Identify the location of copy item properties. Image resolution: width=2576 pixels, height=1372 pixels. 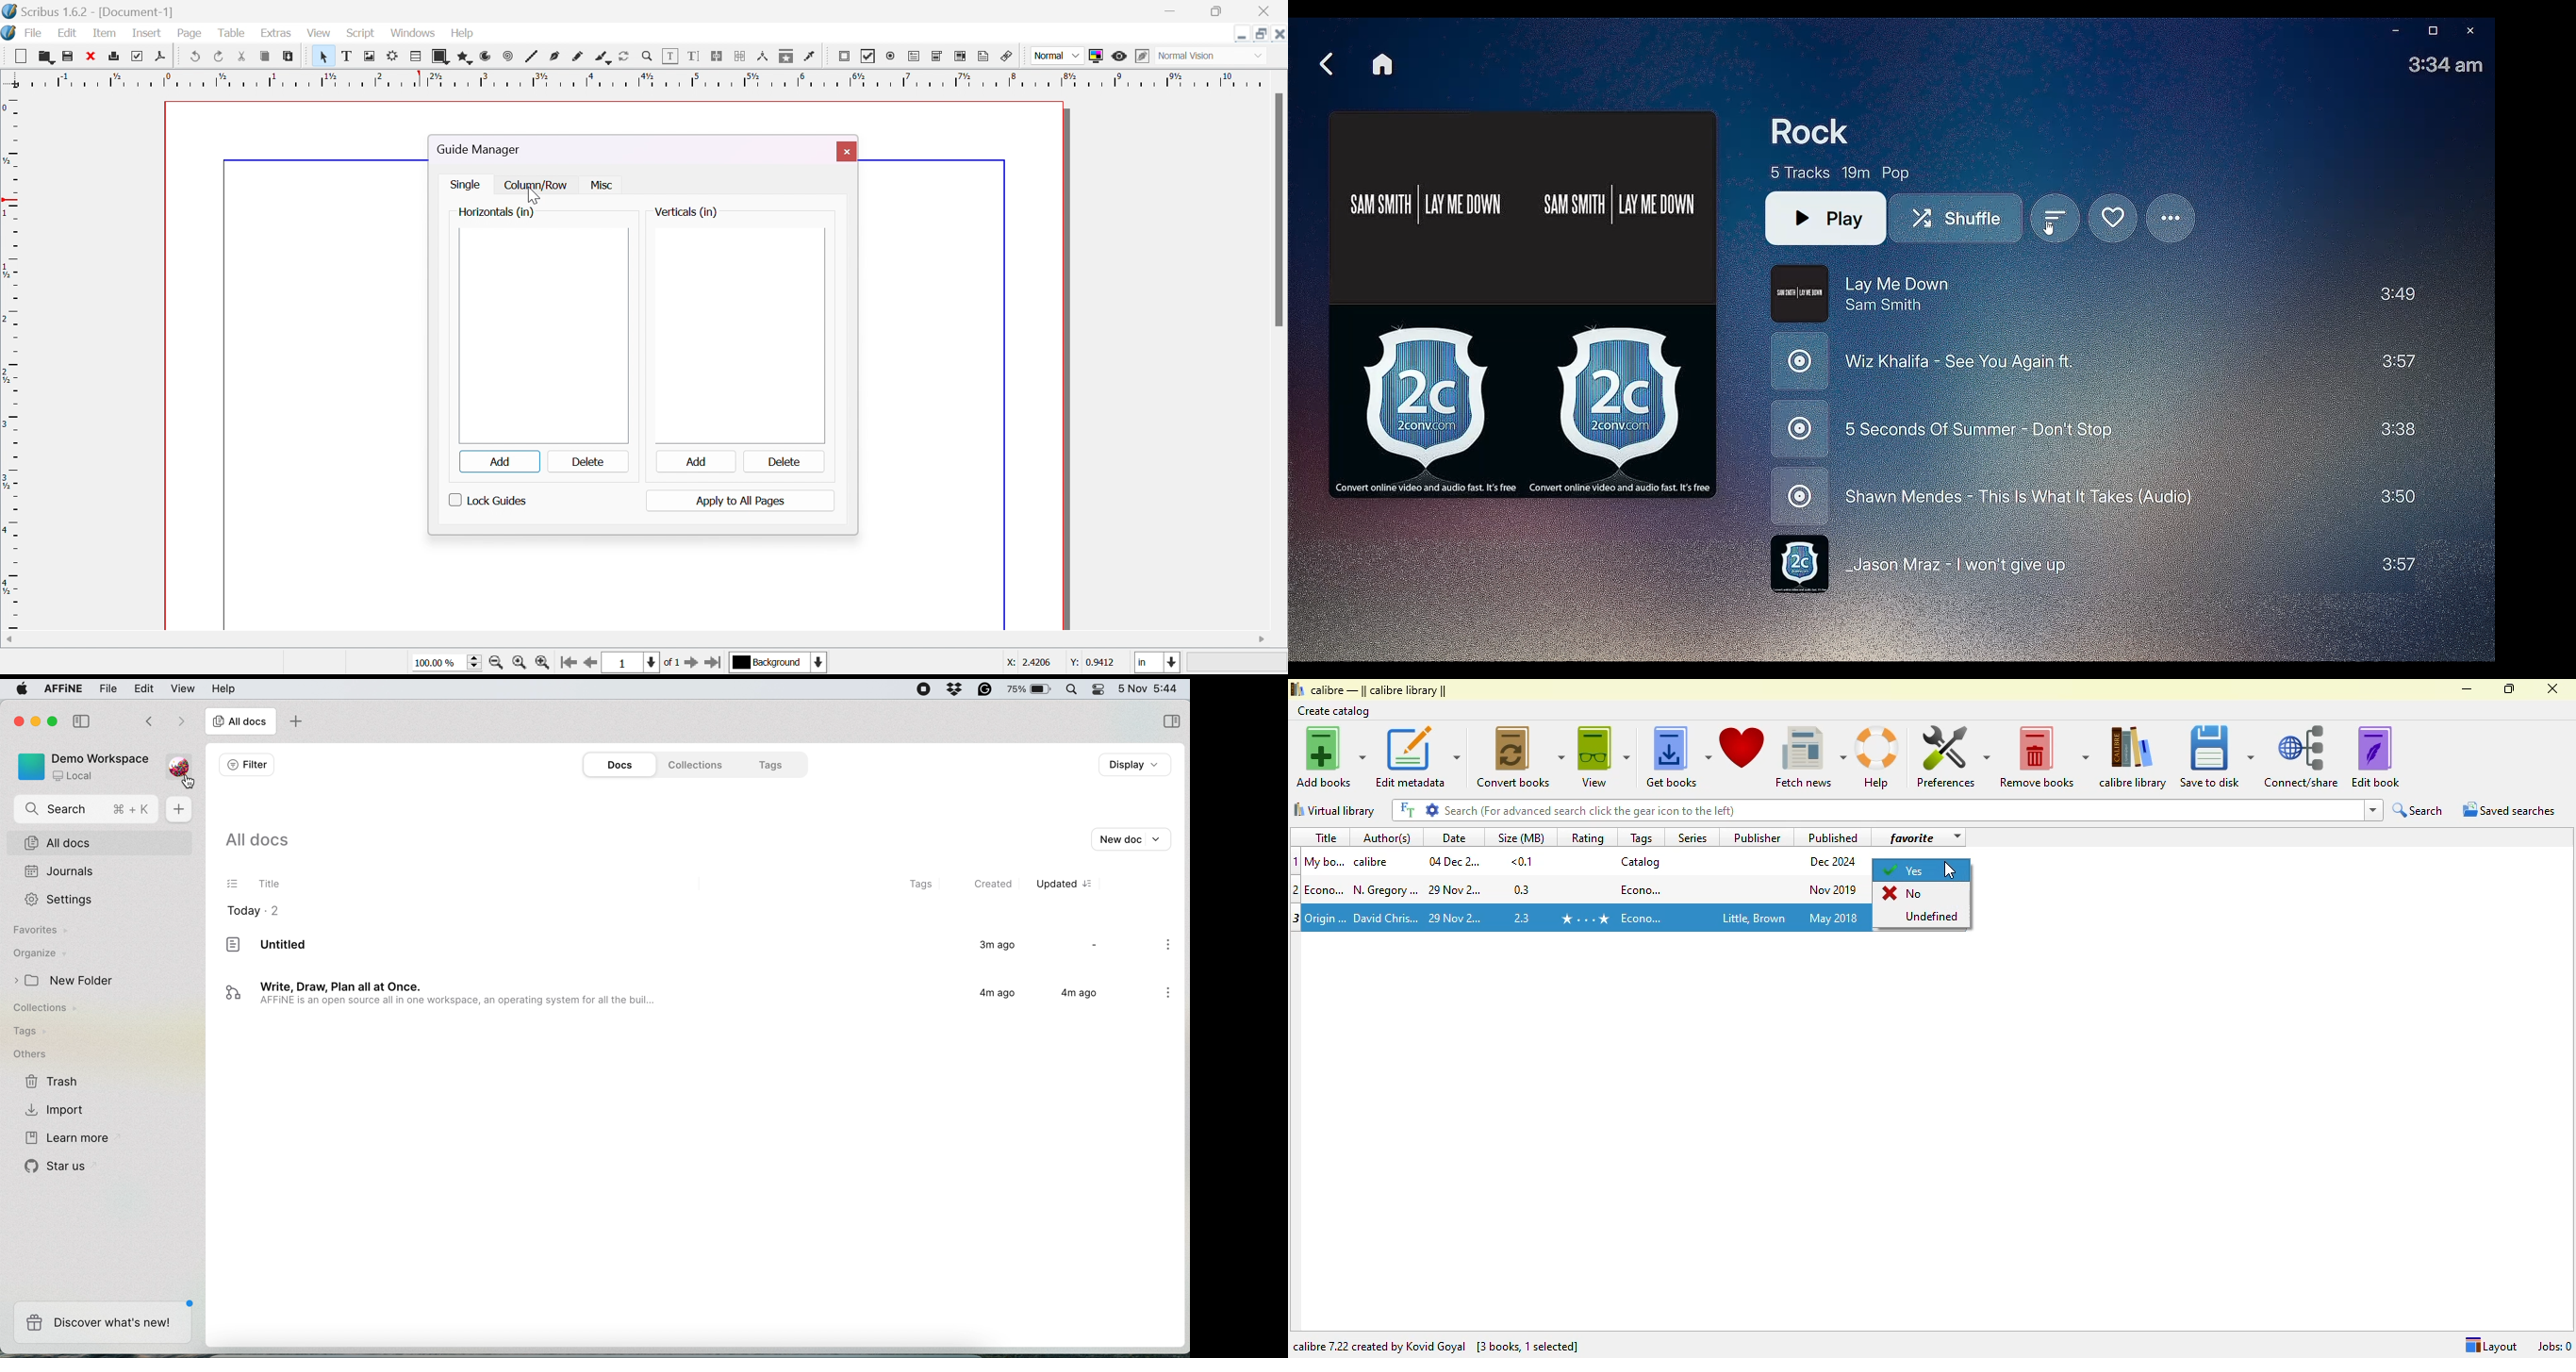
(788, 57).